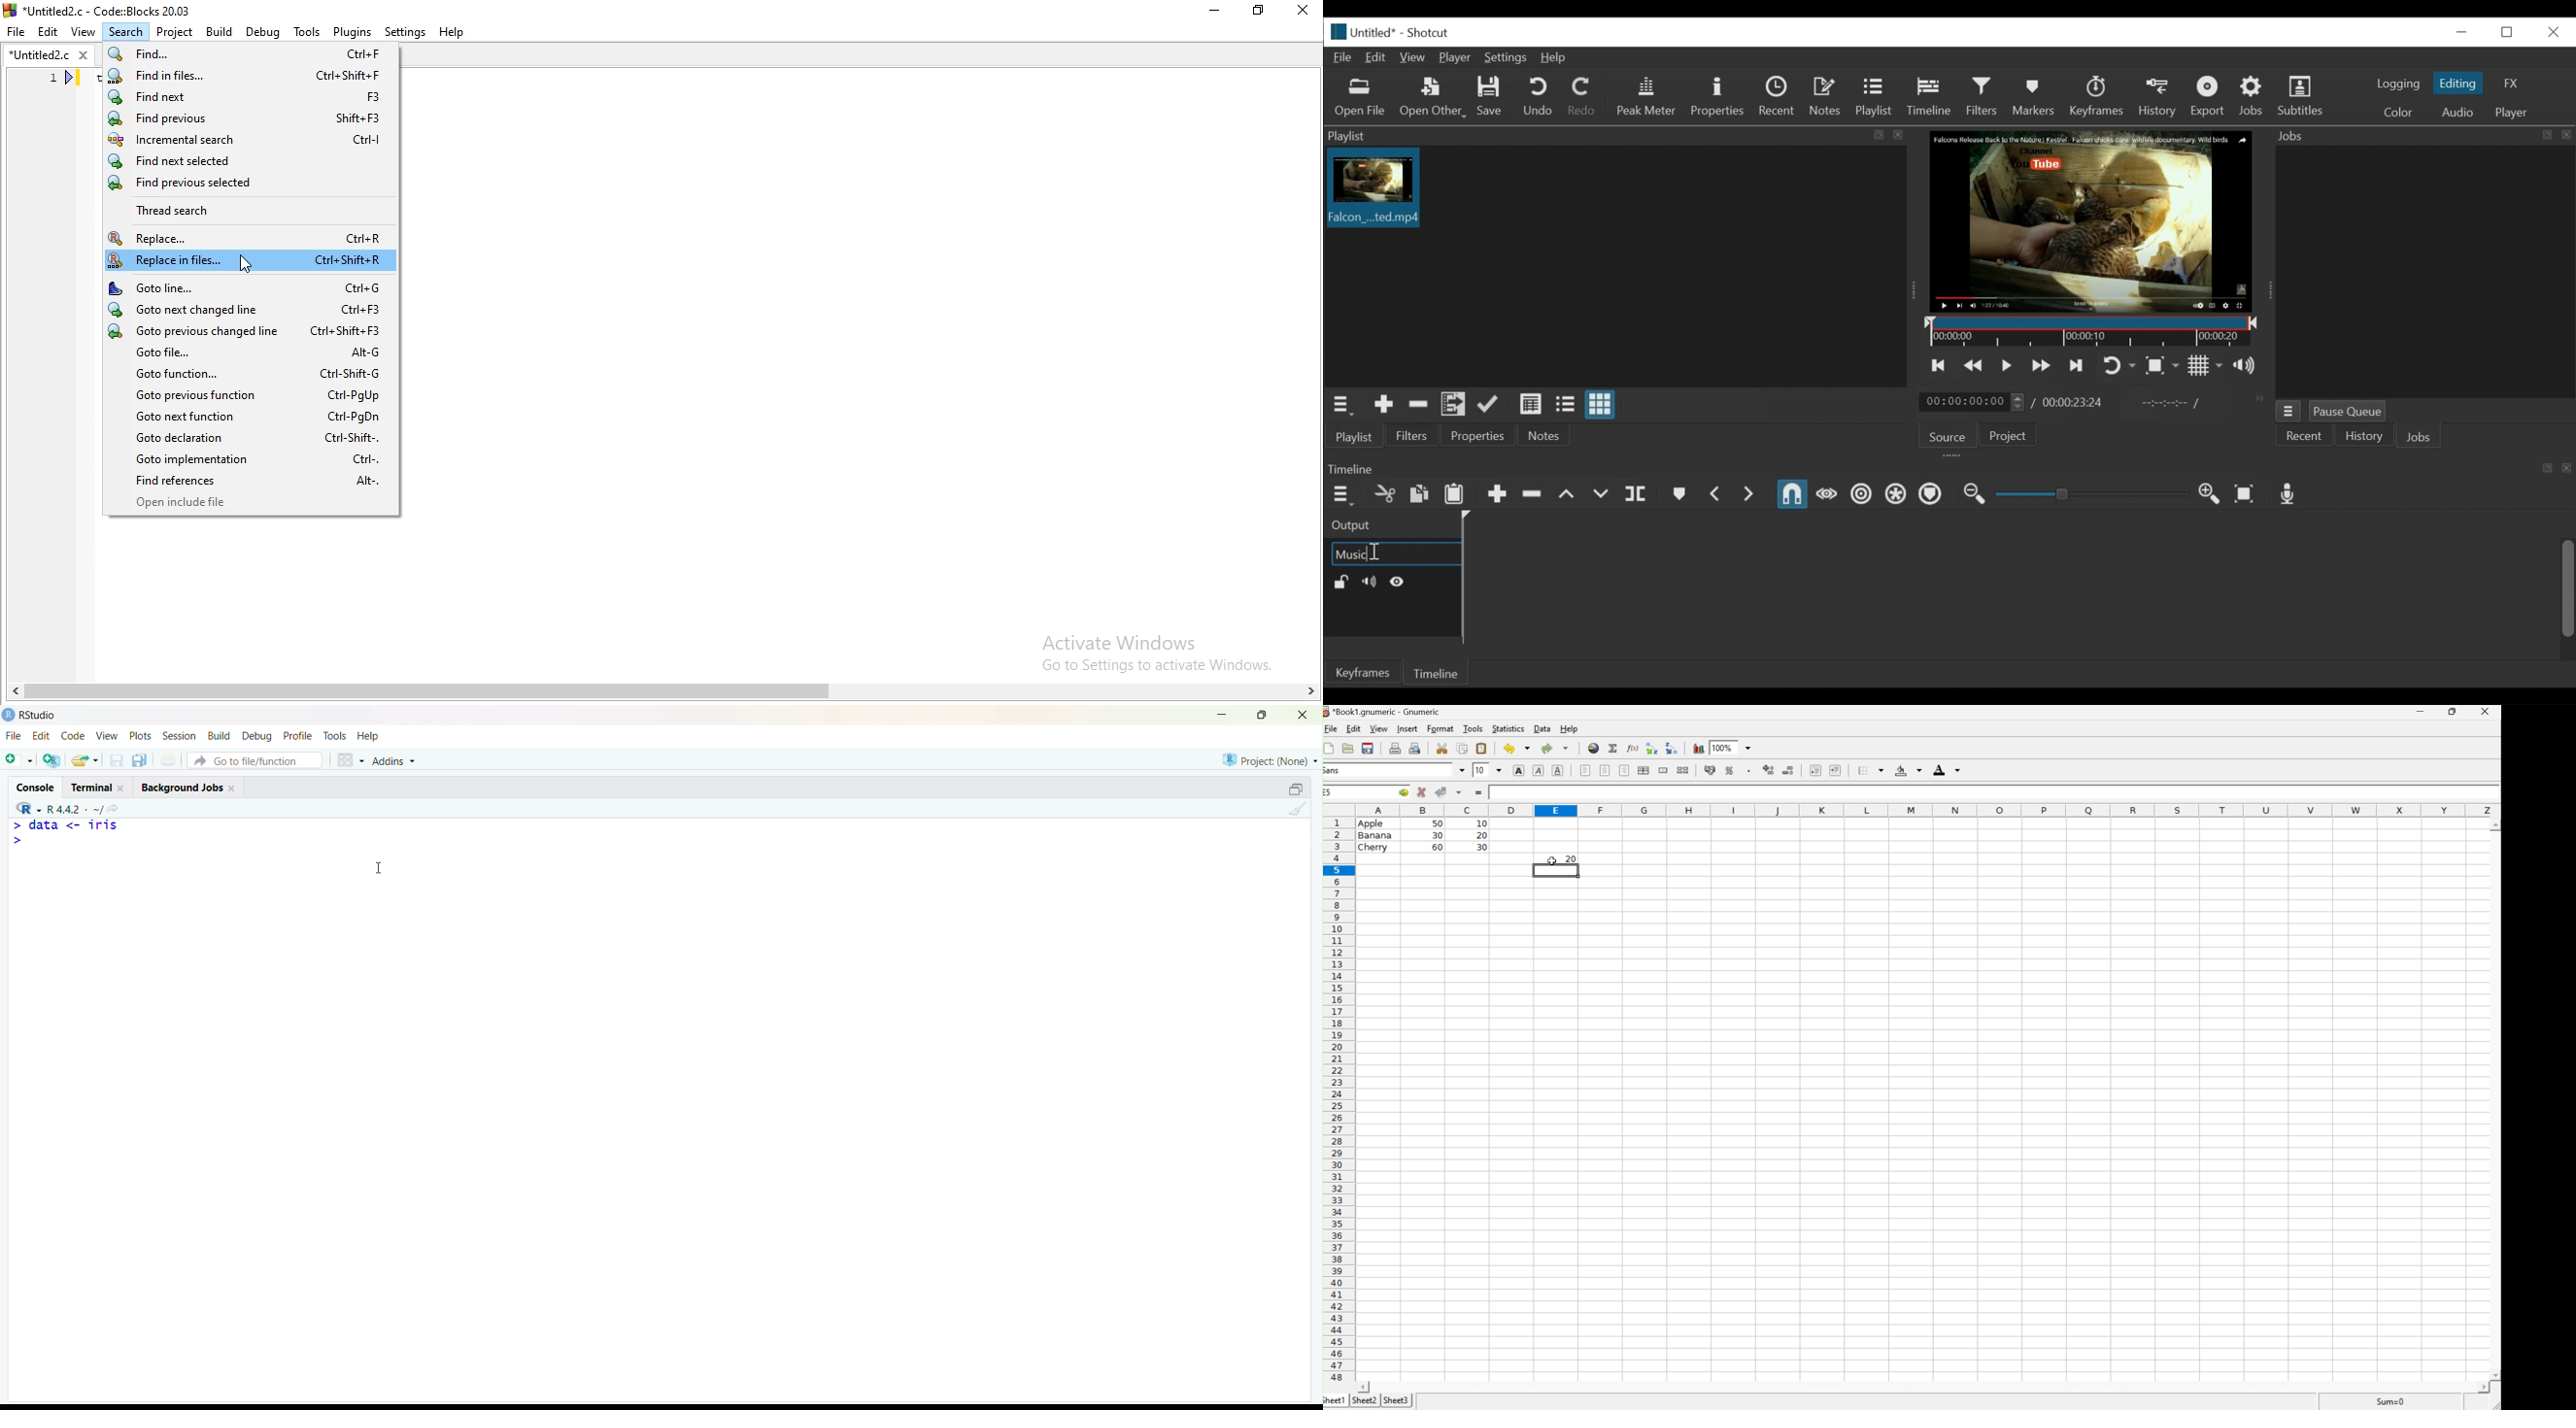 The width and height of the screenshot is (2576, 1428). Describe the element at coordinates (16, 842) in the screenshot. I see `Prompt cursor` at that location.